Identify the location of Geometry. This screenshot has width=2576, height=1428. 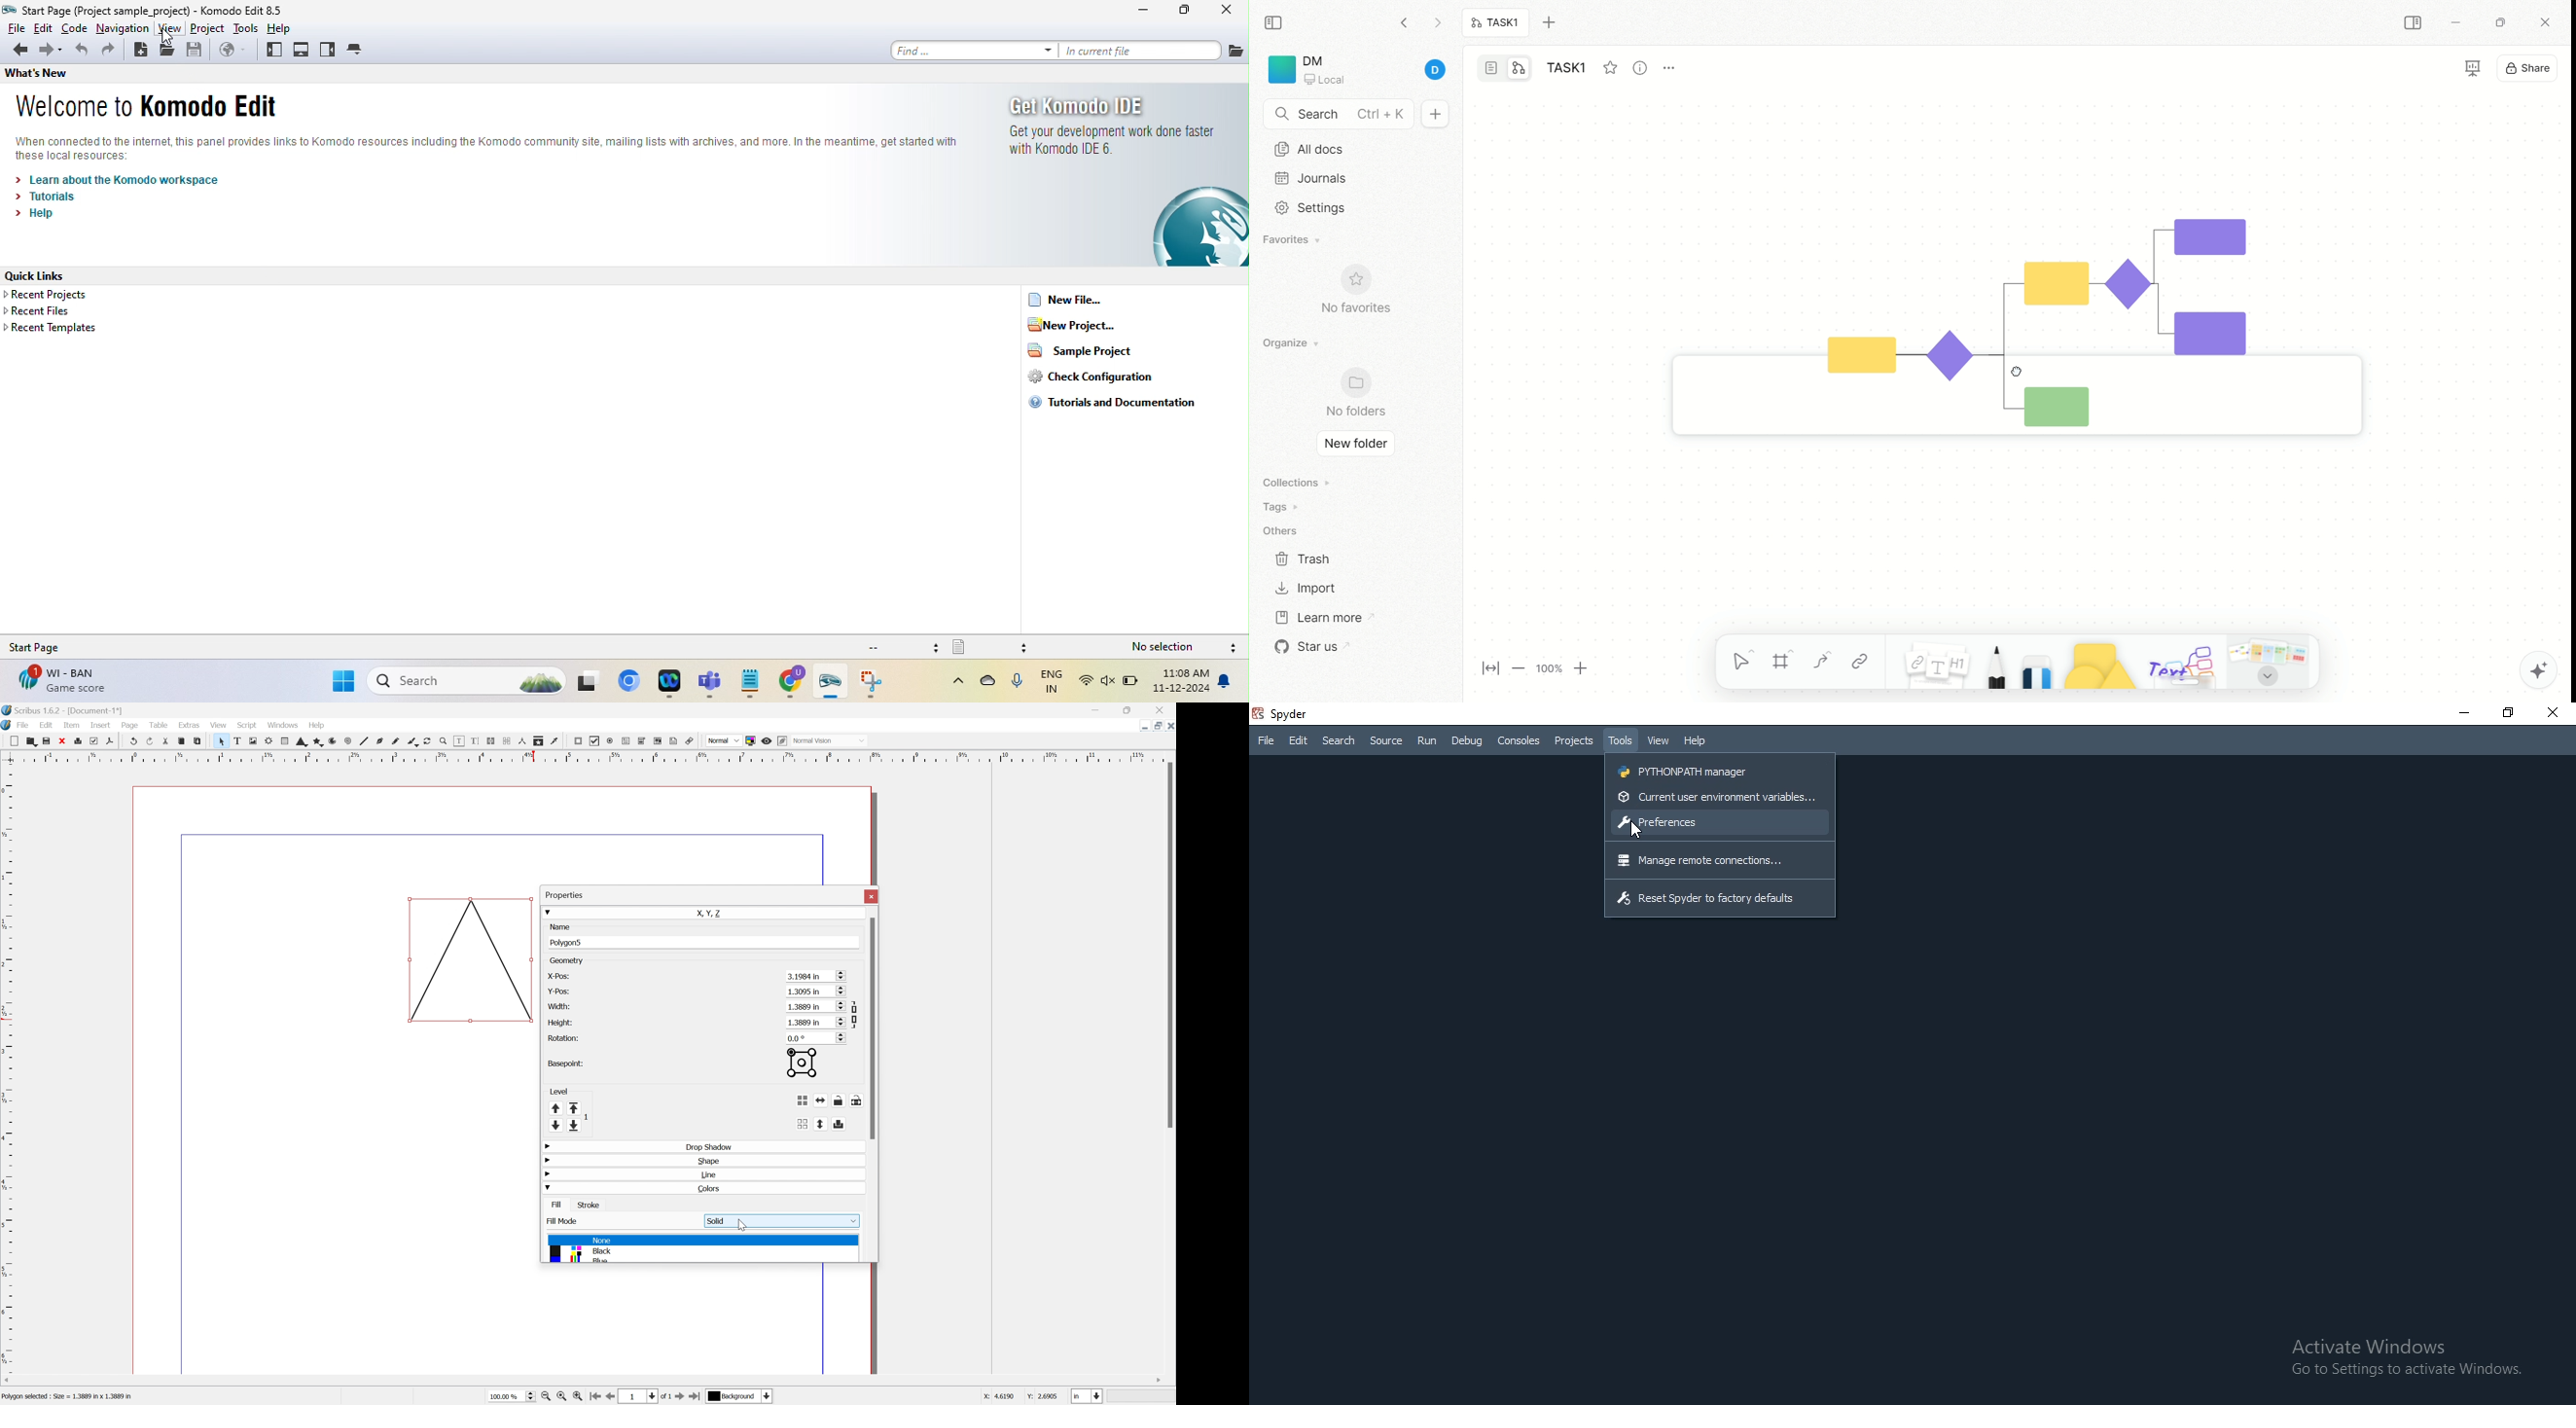
(568, 960).